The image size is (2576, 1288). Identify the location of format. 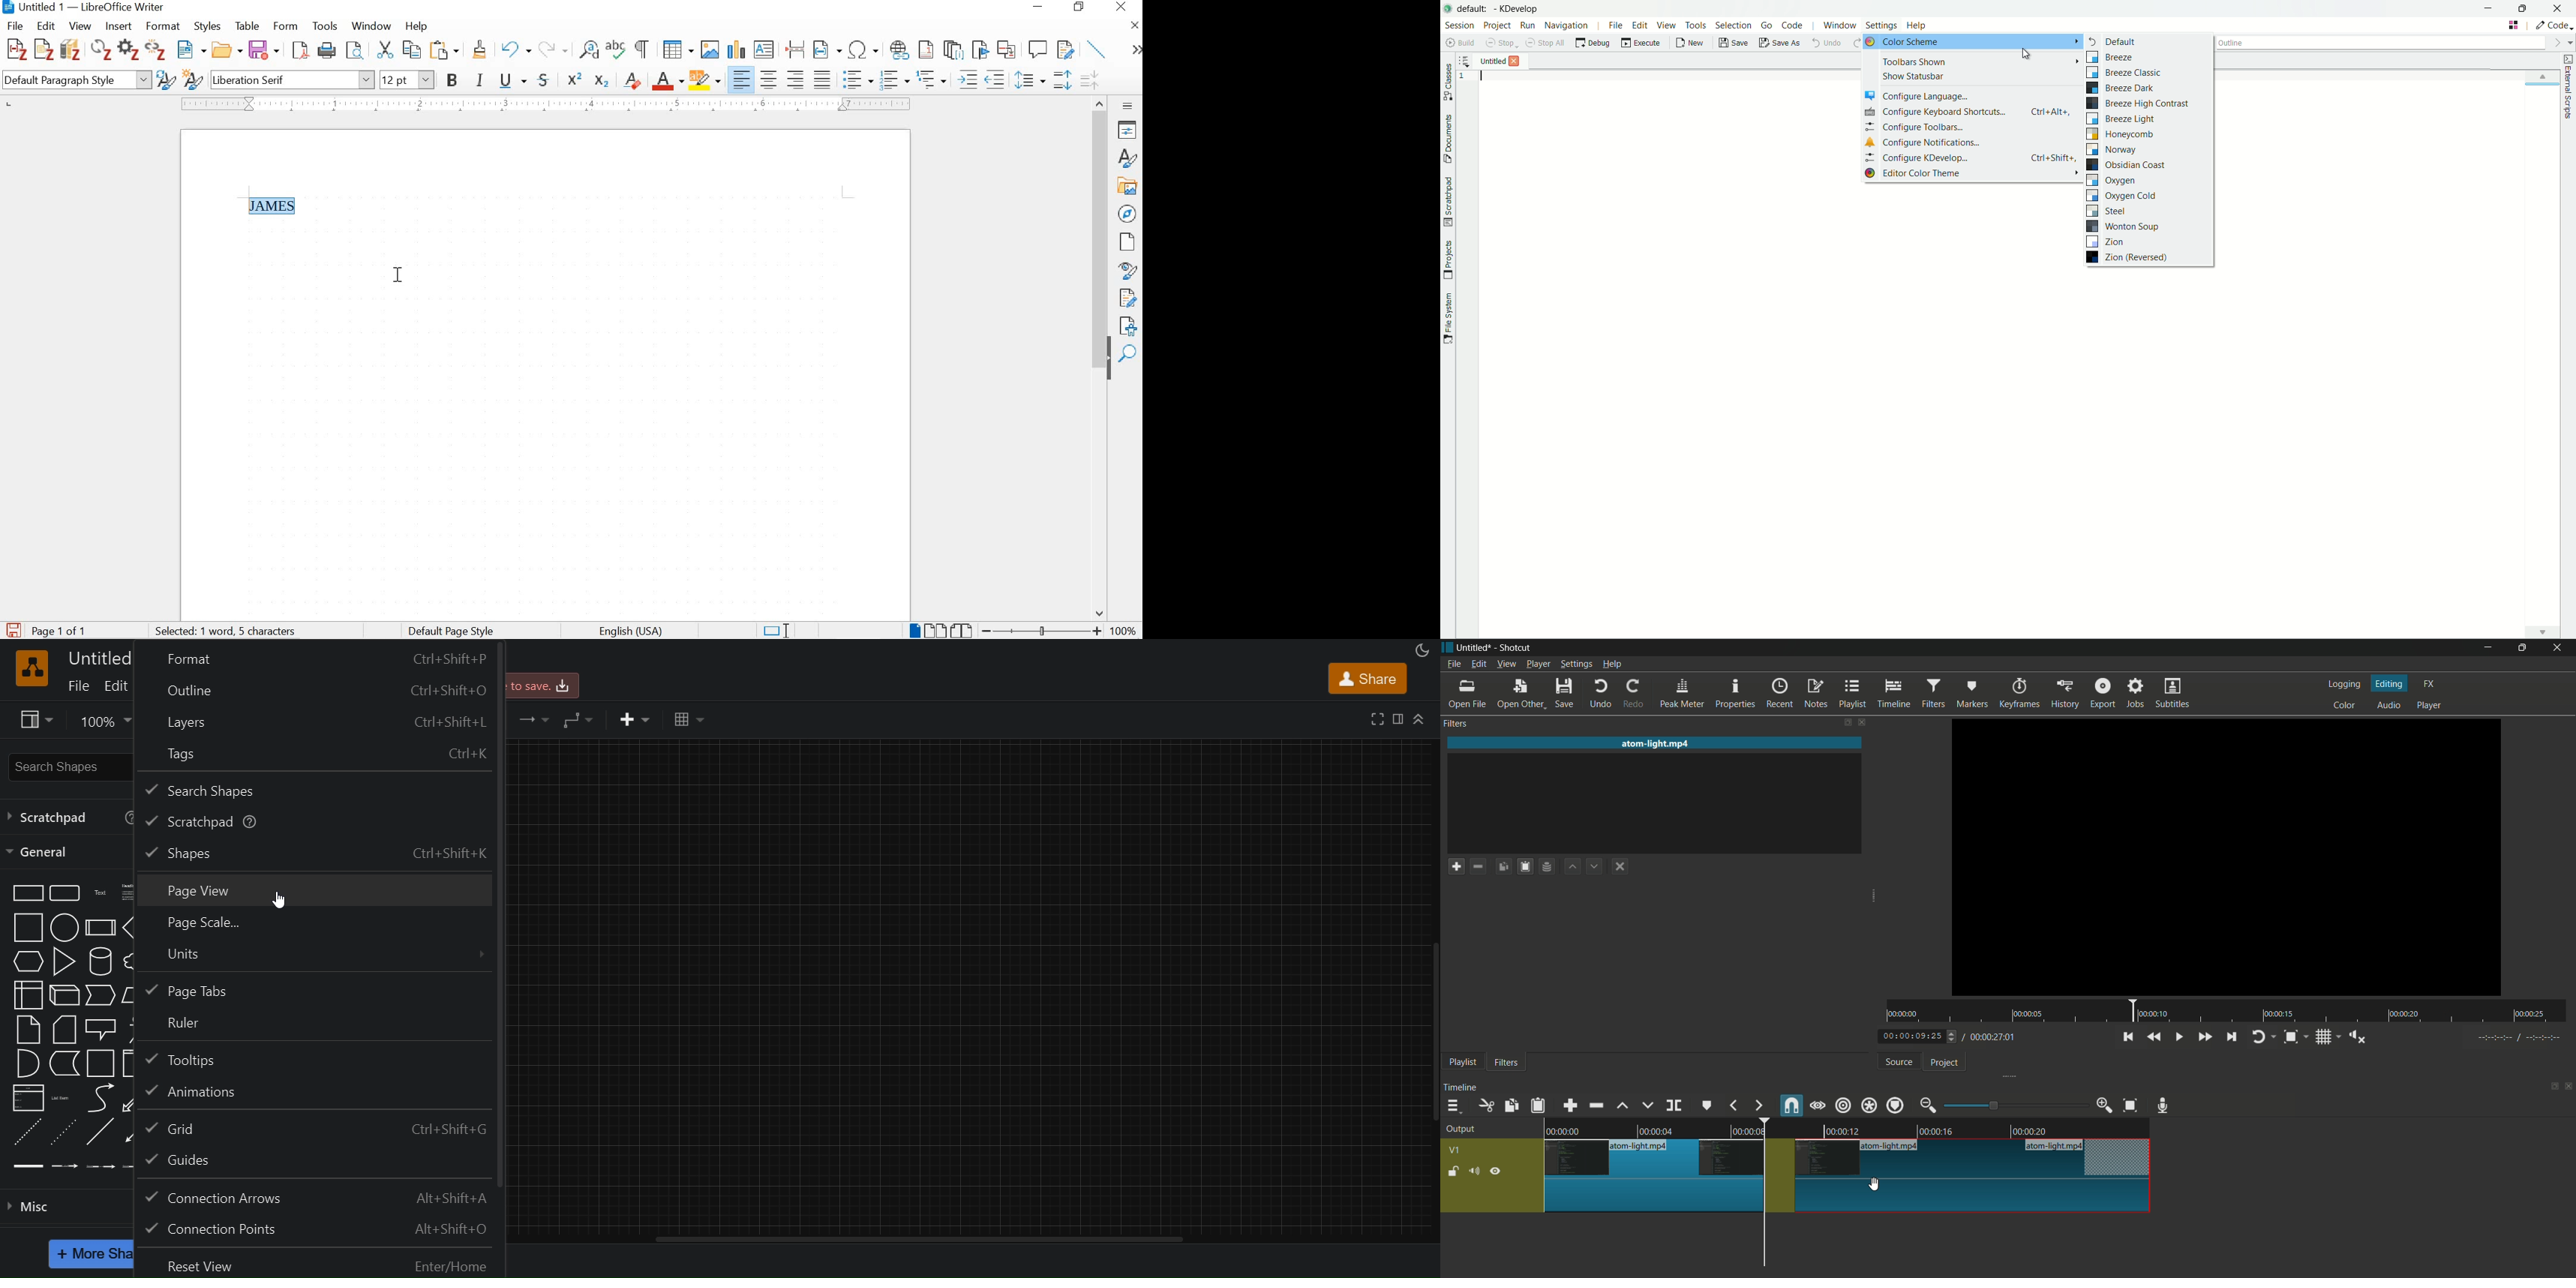
(165, 26).